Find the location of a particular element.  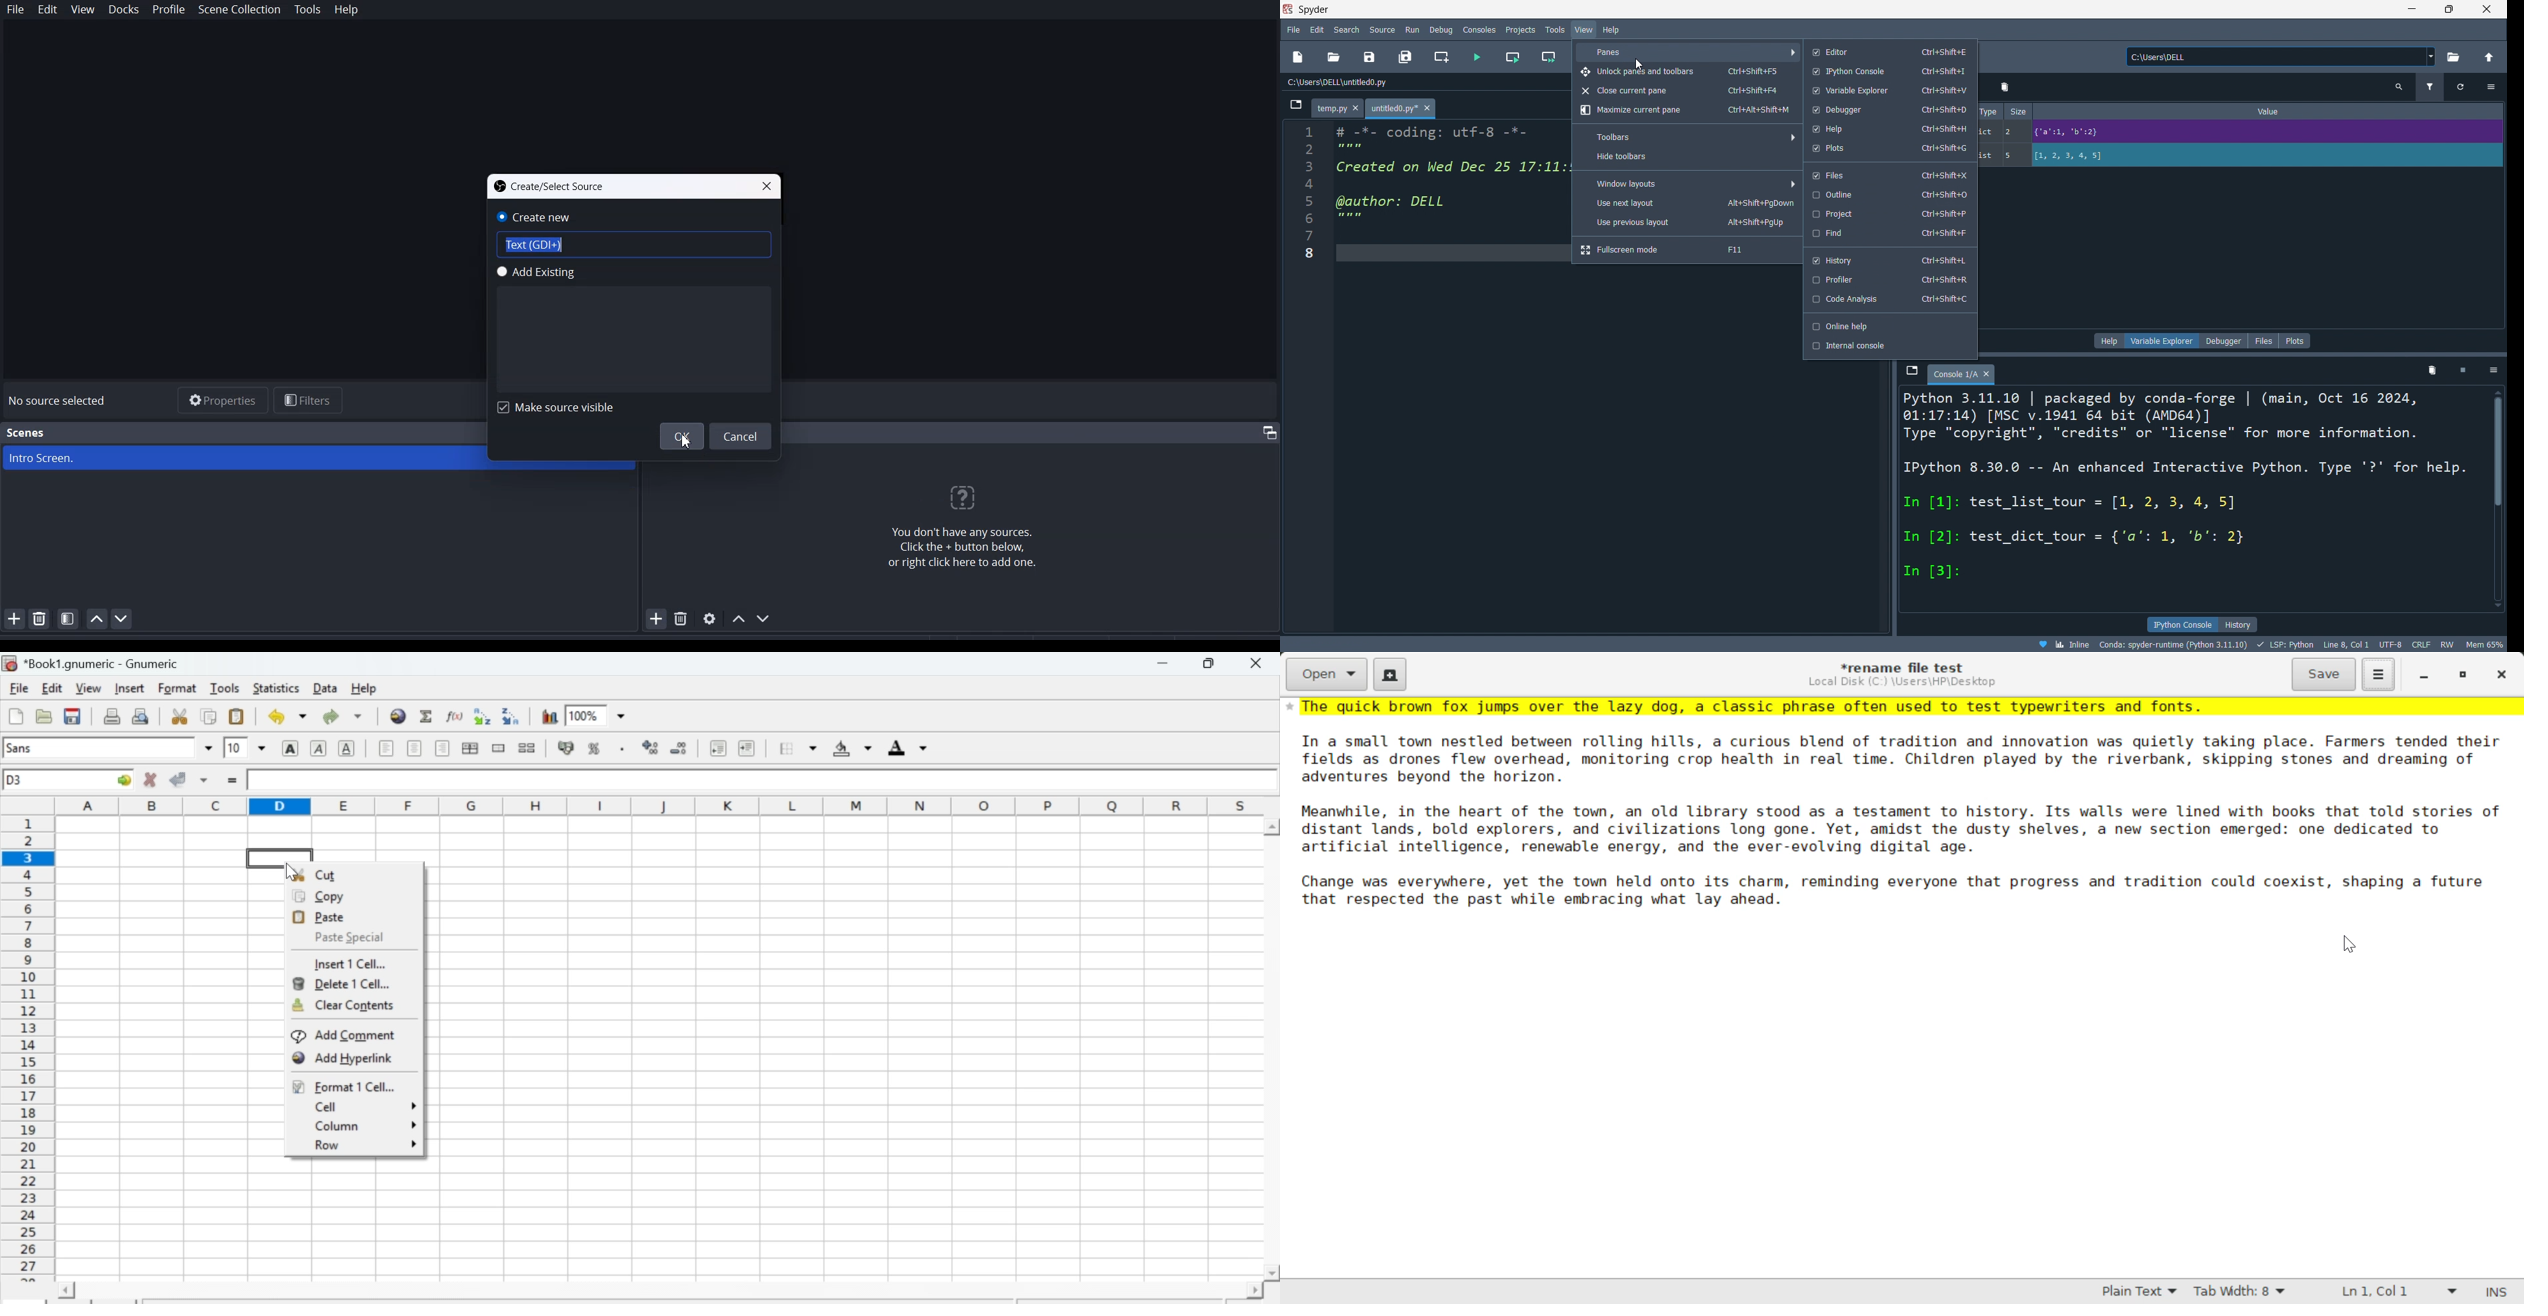

Move scene Down is located at coordinates (122, 619).